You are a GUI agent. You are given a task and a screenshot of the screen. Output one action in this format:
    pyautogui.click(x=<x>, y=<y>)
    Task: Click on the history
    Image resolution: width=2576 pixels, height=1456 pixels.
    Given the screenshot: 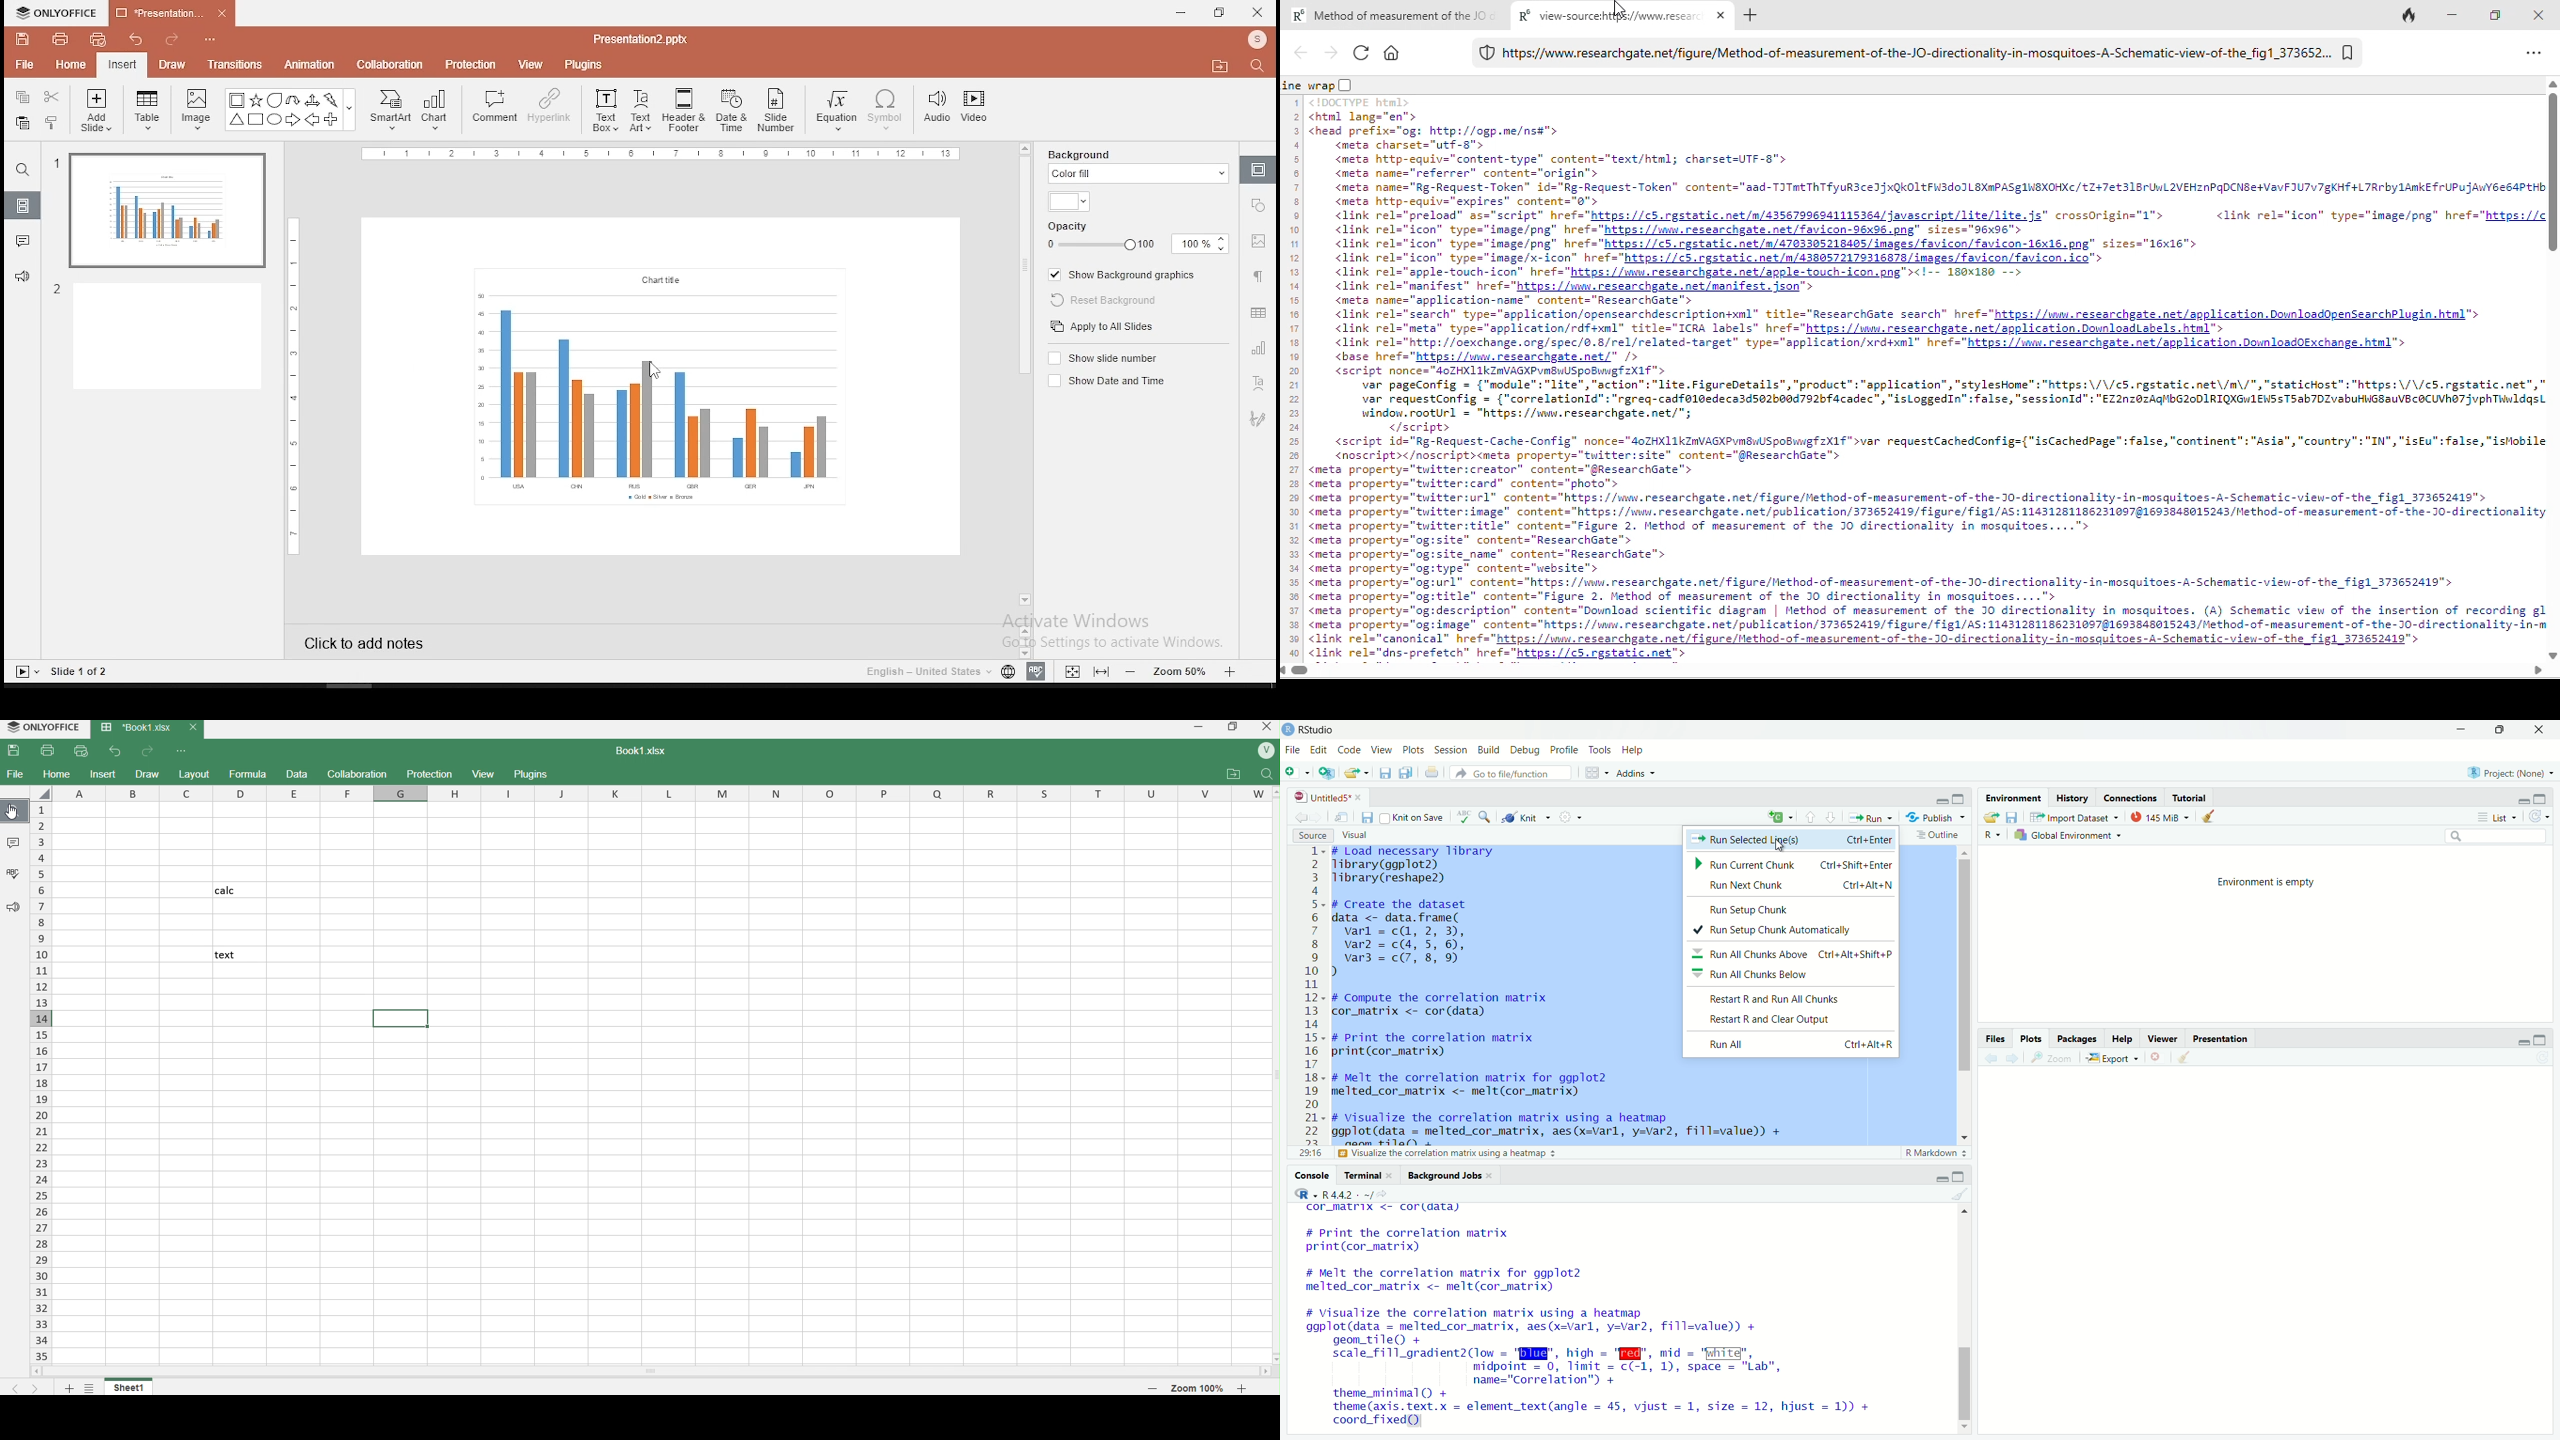 What is the action you would take?
    pyautogui.click(x=2074, y=797)
    